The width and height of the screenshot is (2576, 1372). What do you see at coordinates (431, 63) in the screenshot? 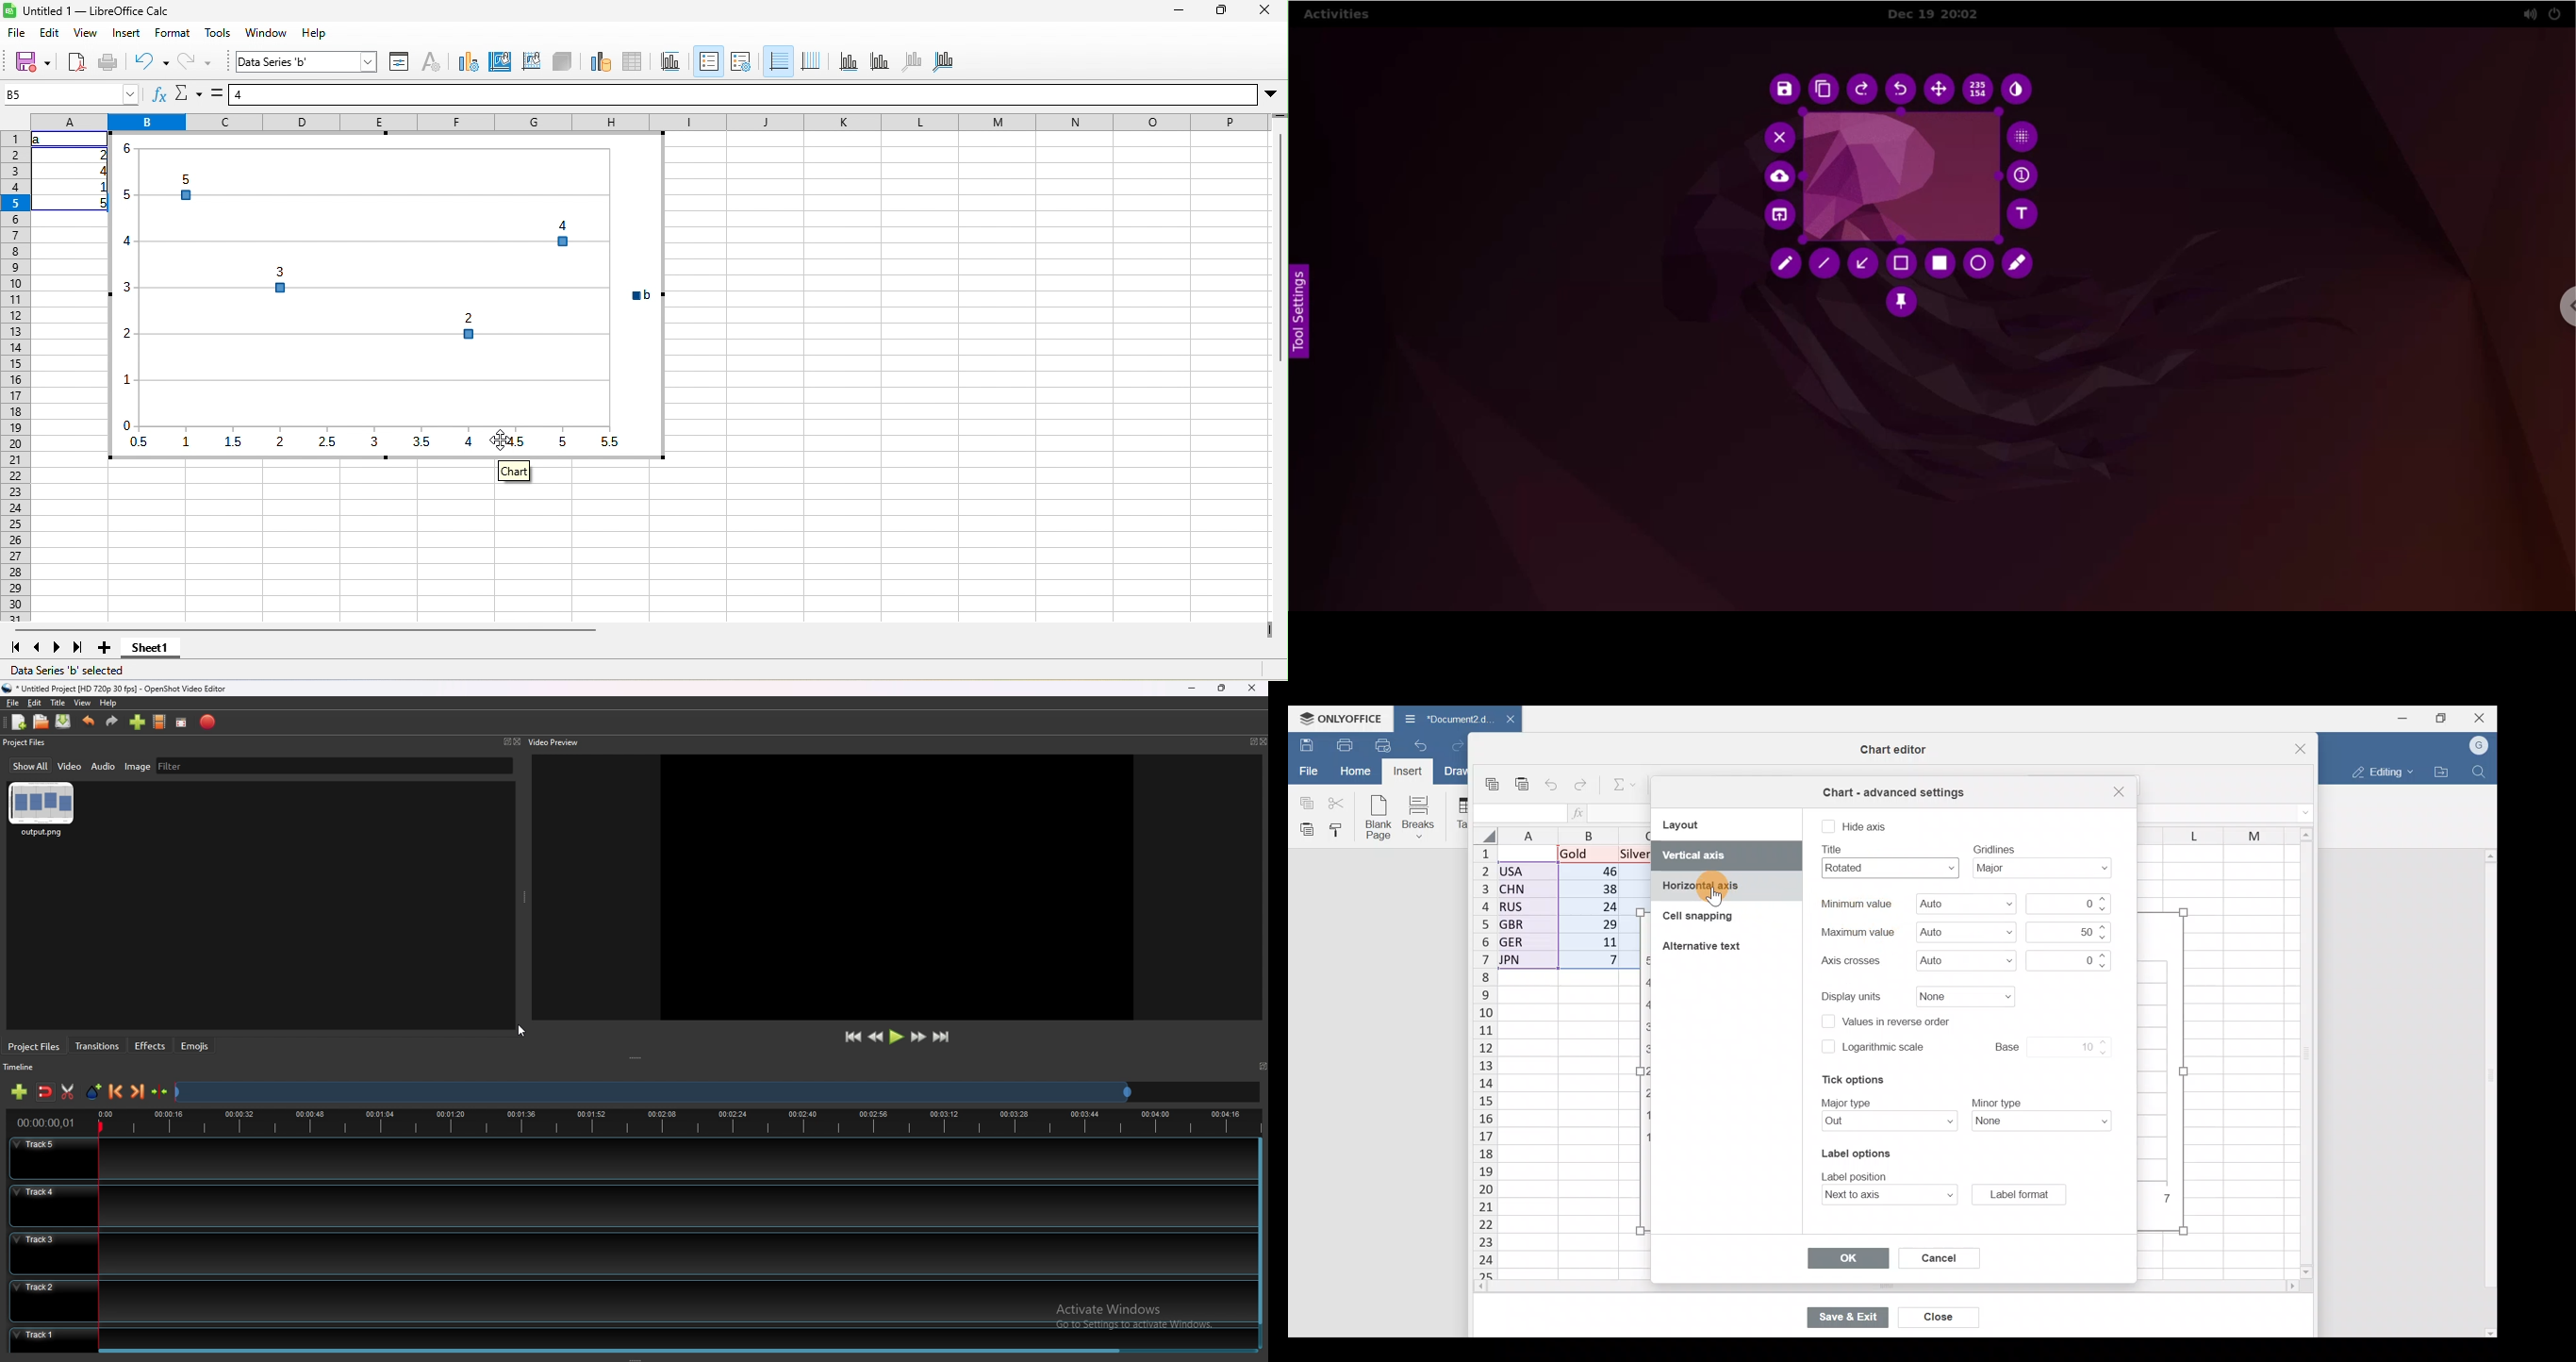
I see `character` at bounding box center [431, 63].